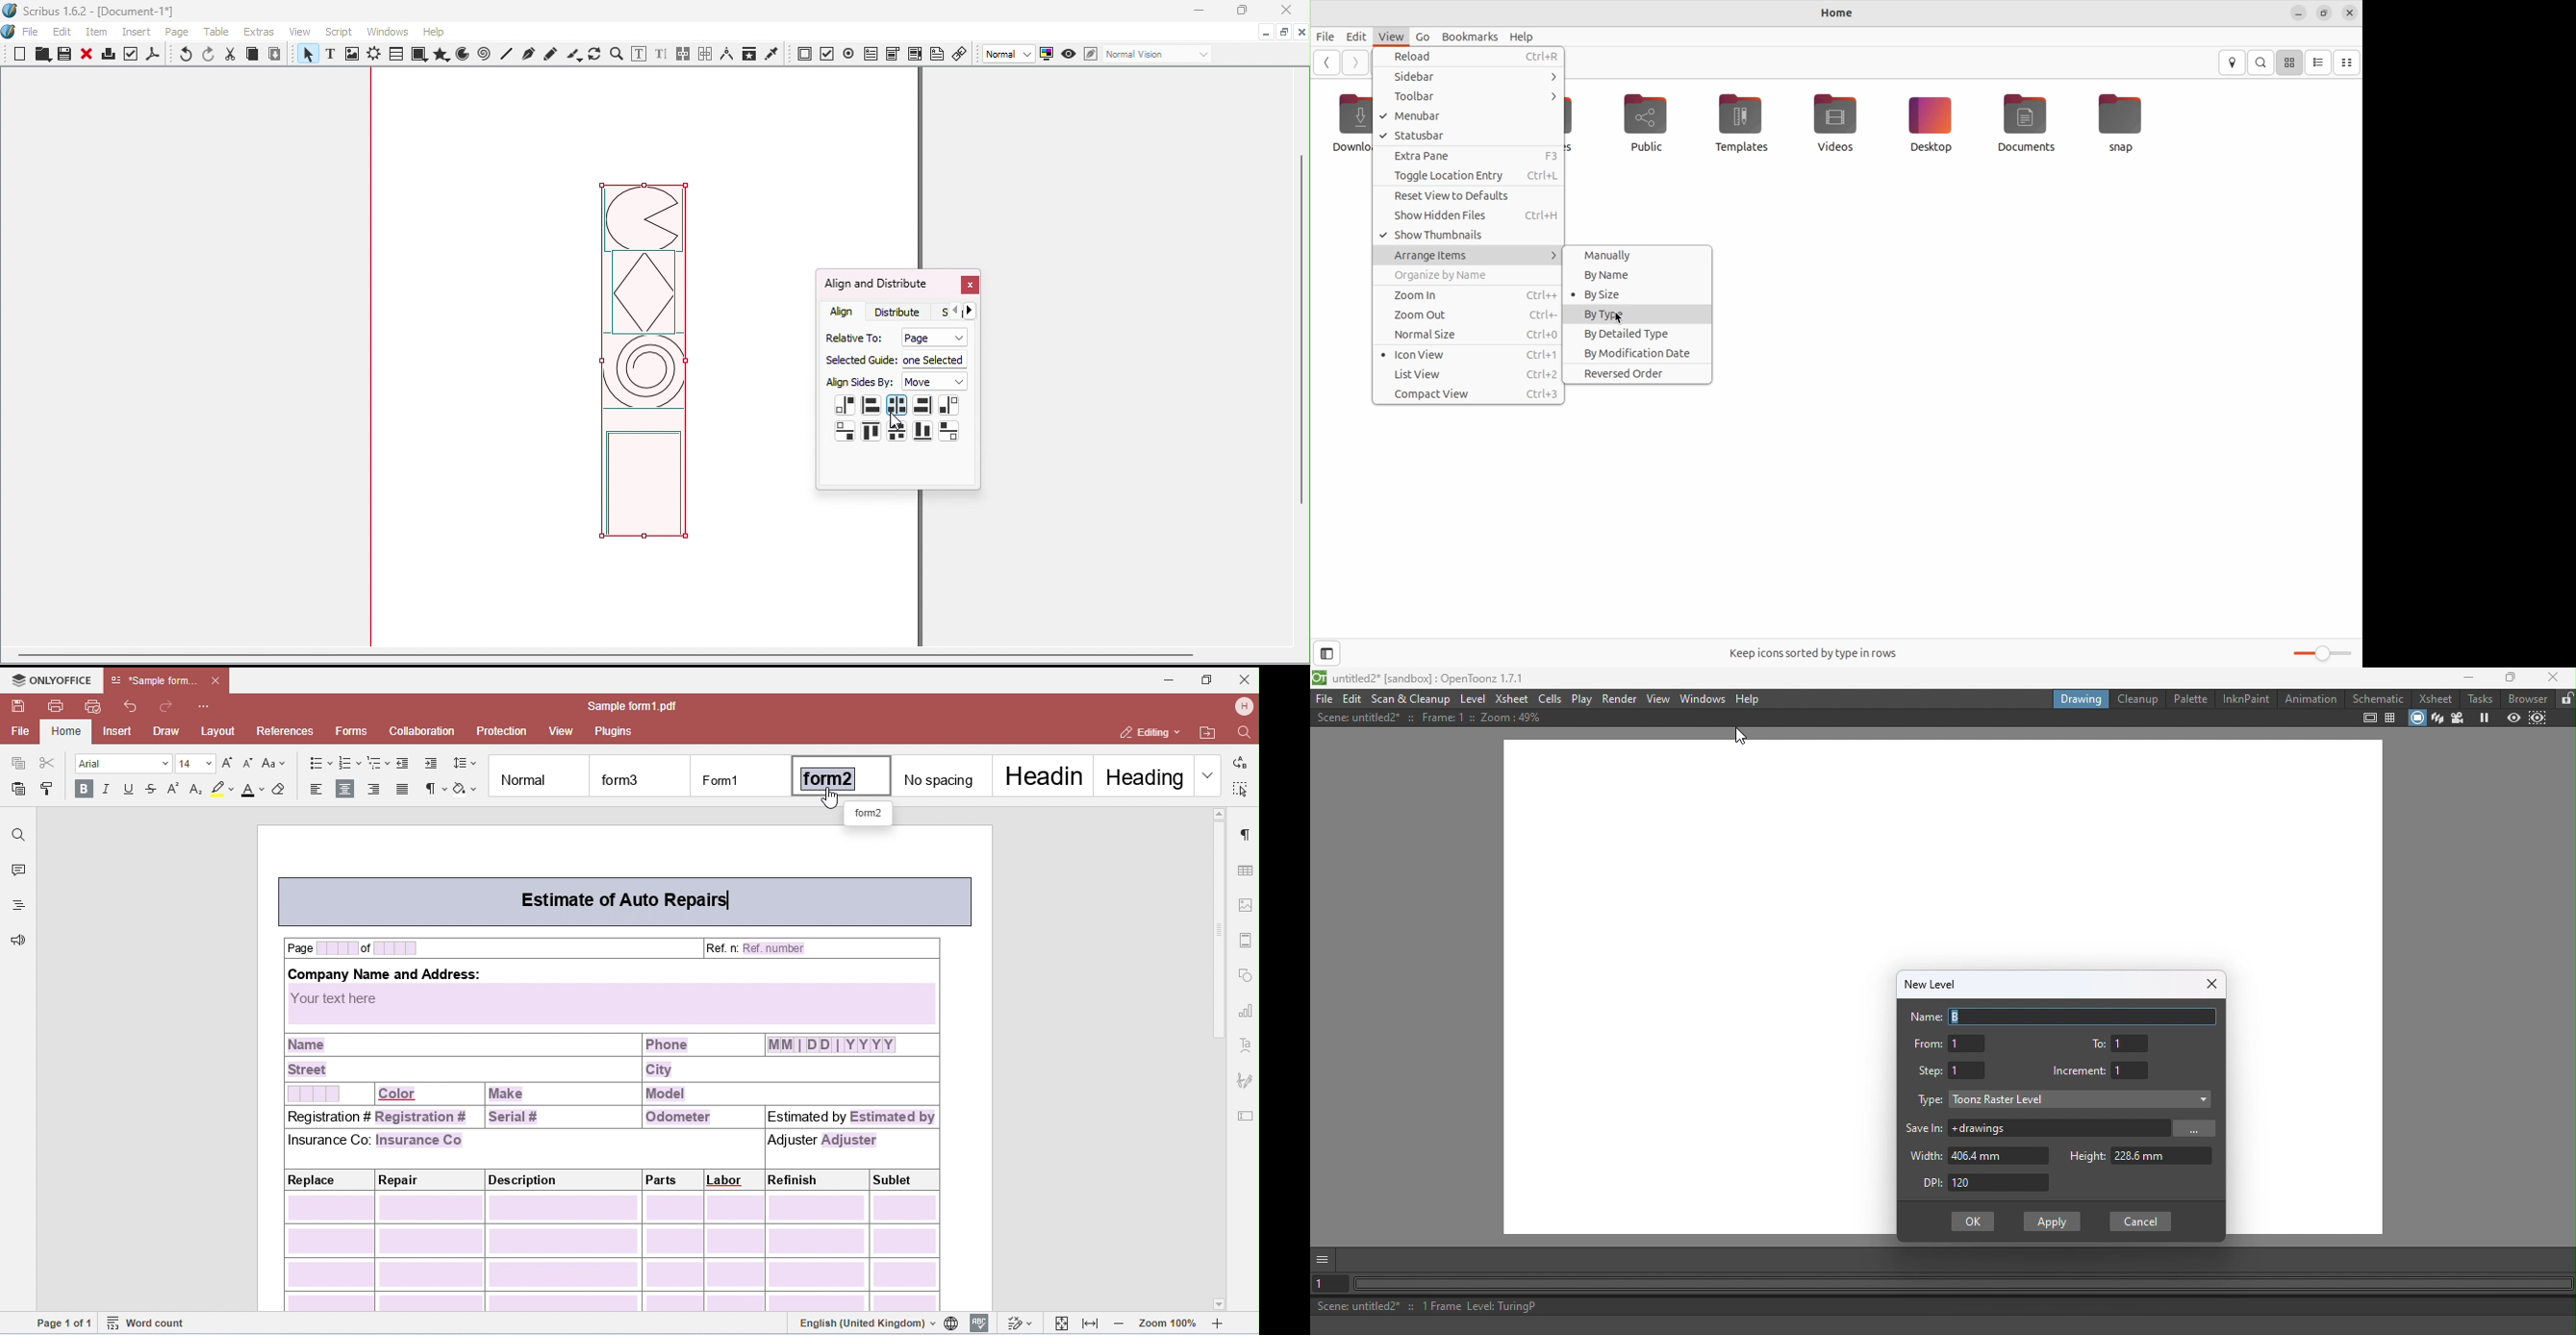 The height and width of the screenshot is (1344, 2576). What do you see at coordinates (334, 56) in the screenshot?
I see `Text frame` at bounding box center [334, 56].